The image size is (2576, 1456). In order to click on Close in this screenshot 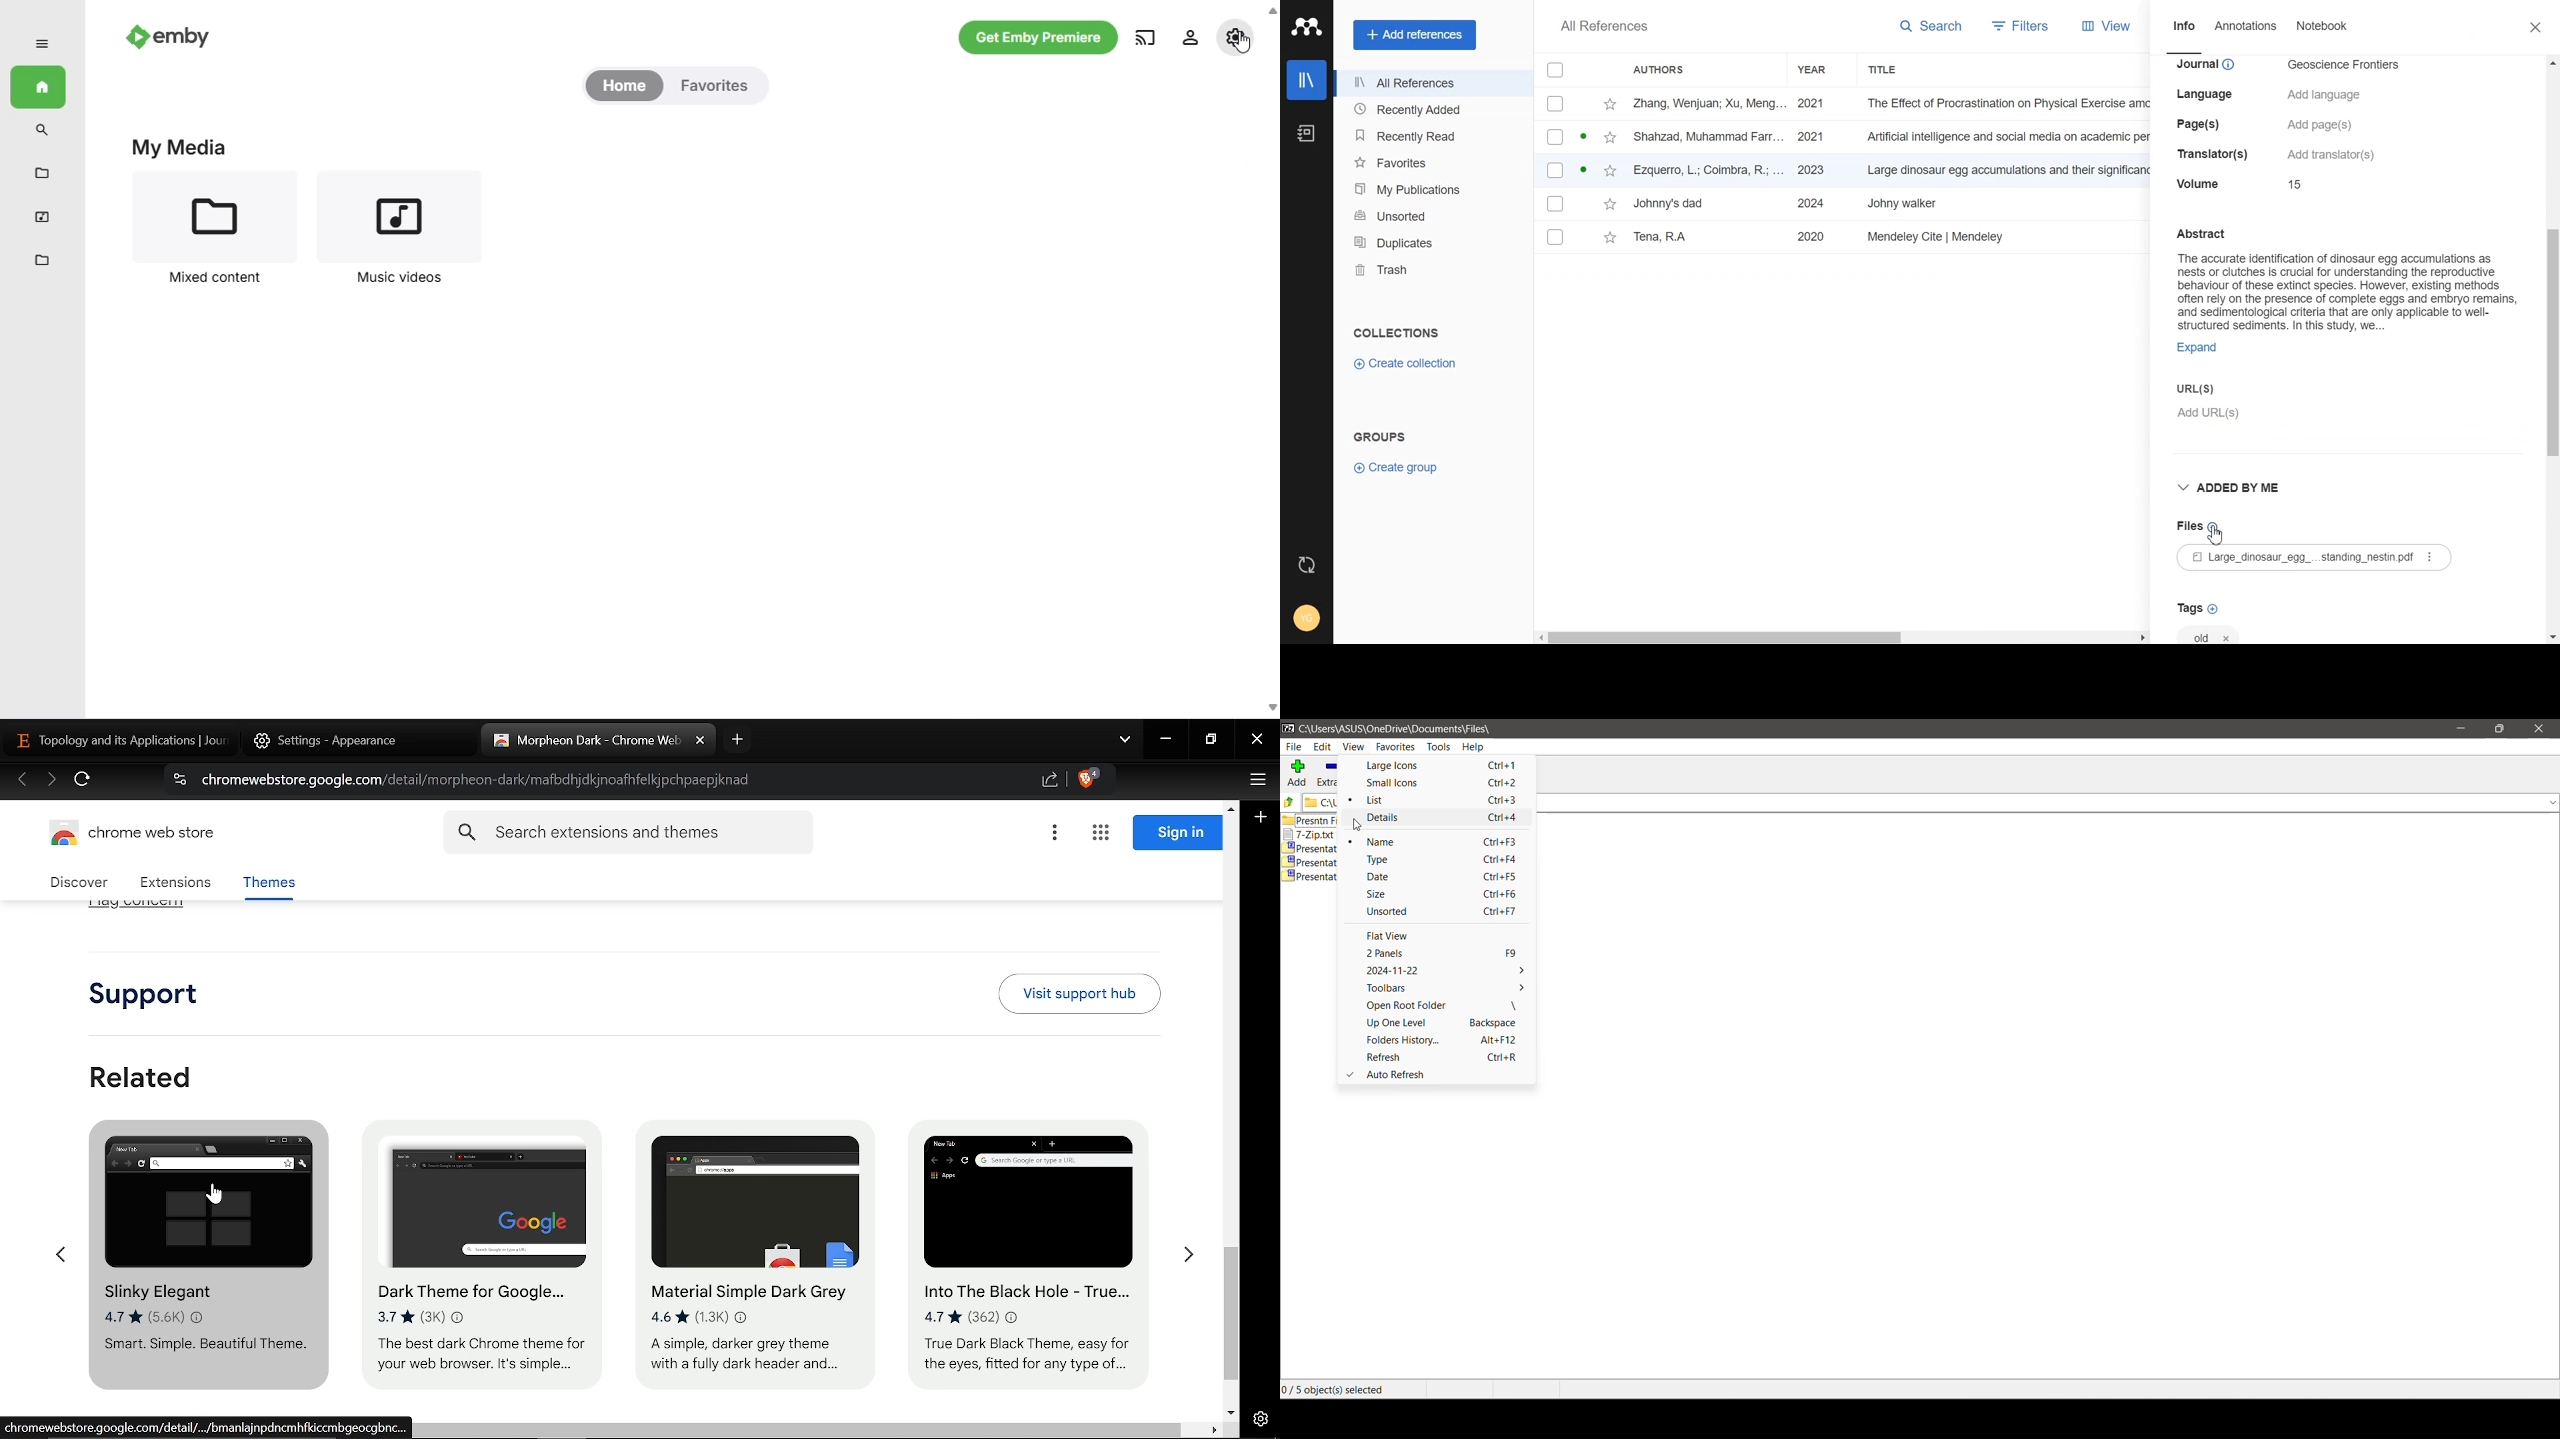, I will do `click(2537, 28)`.